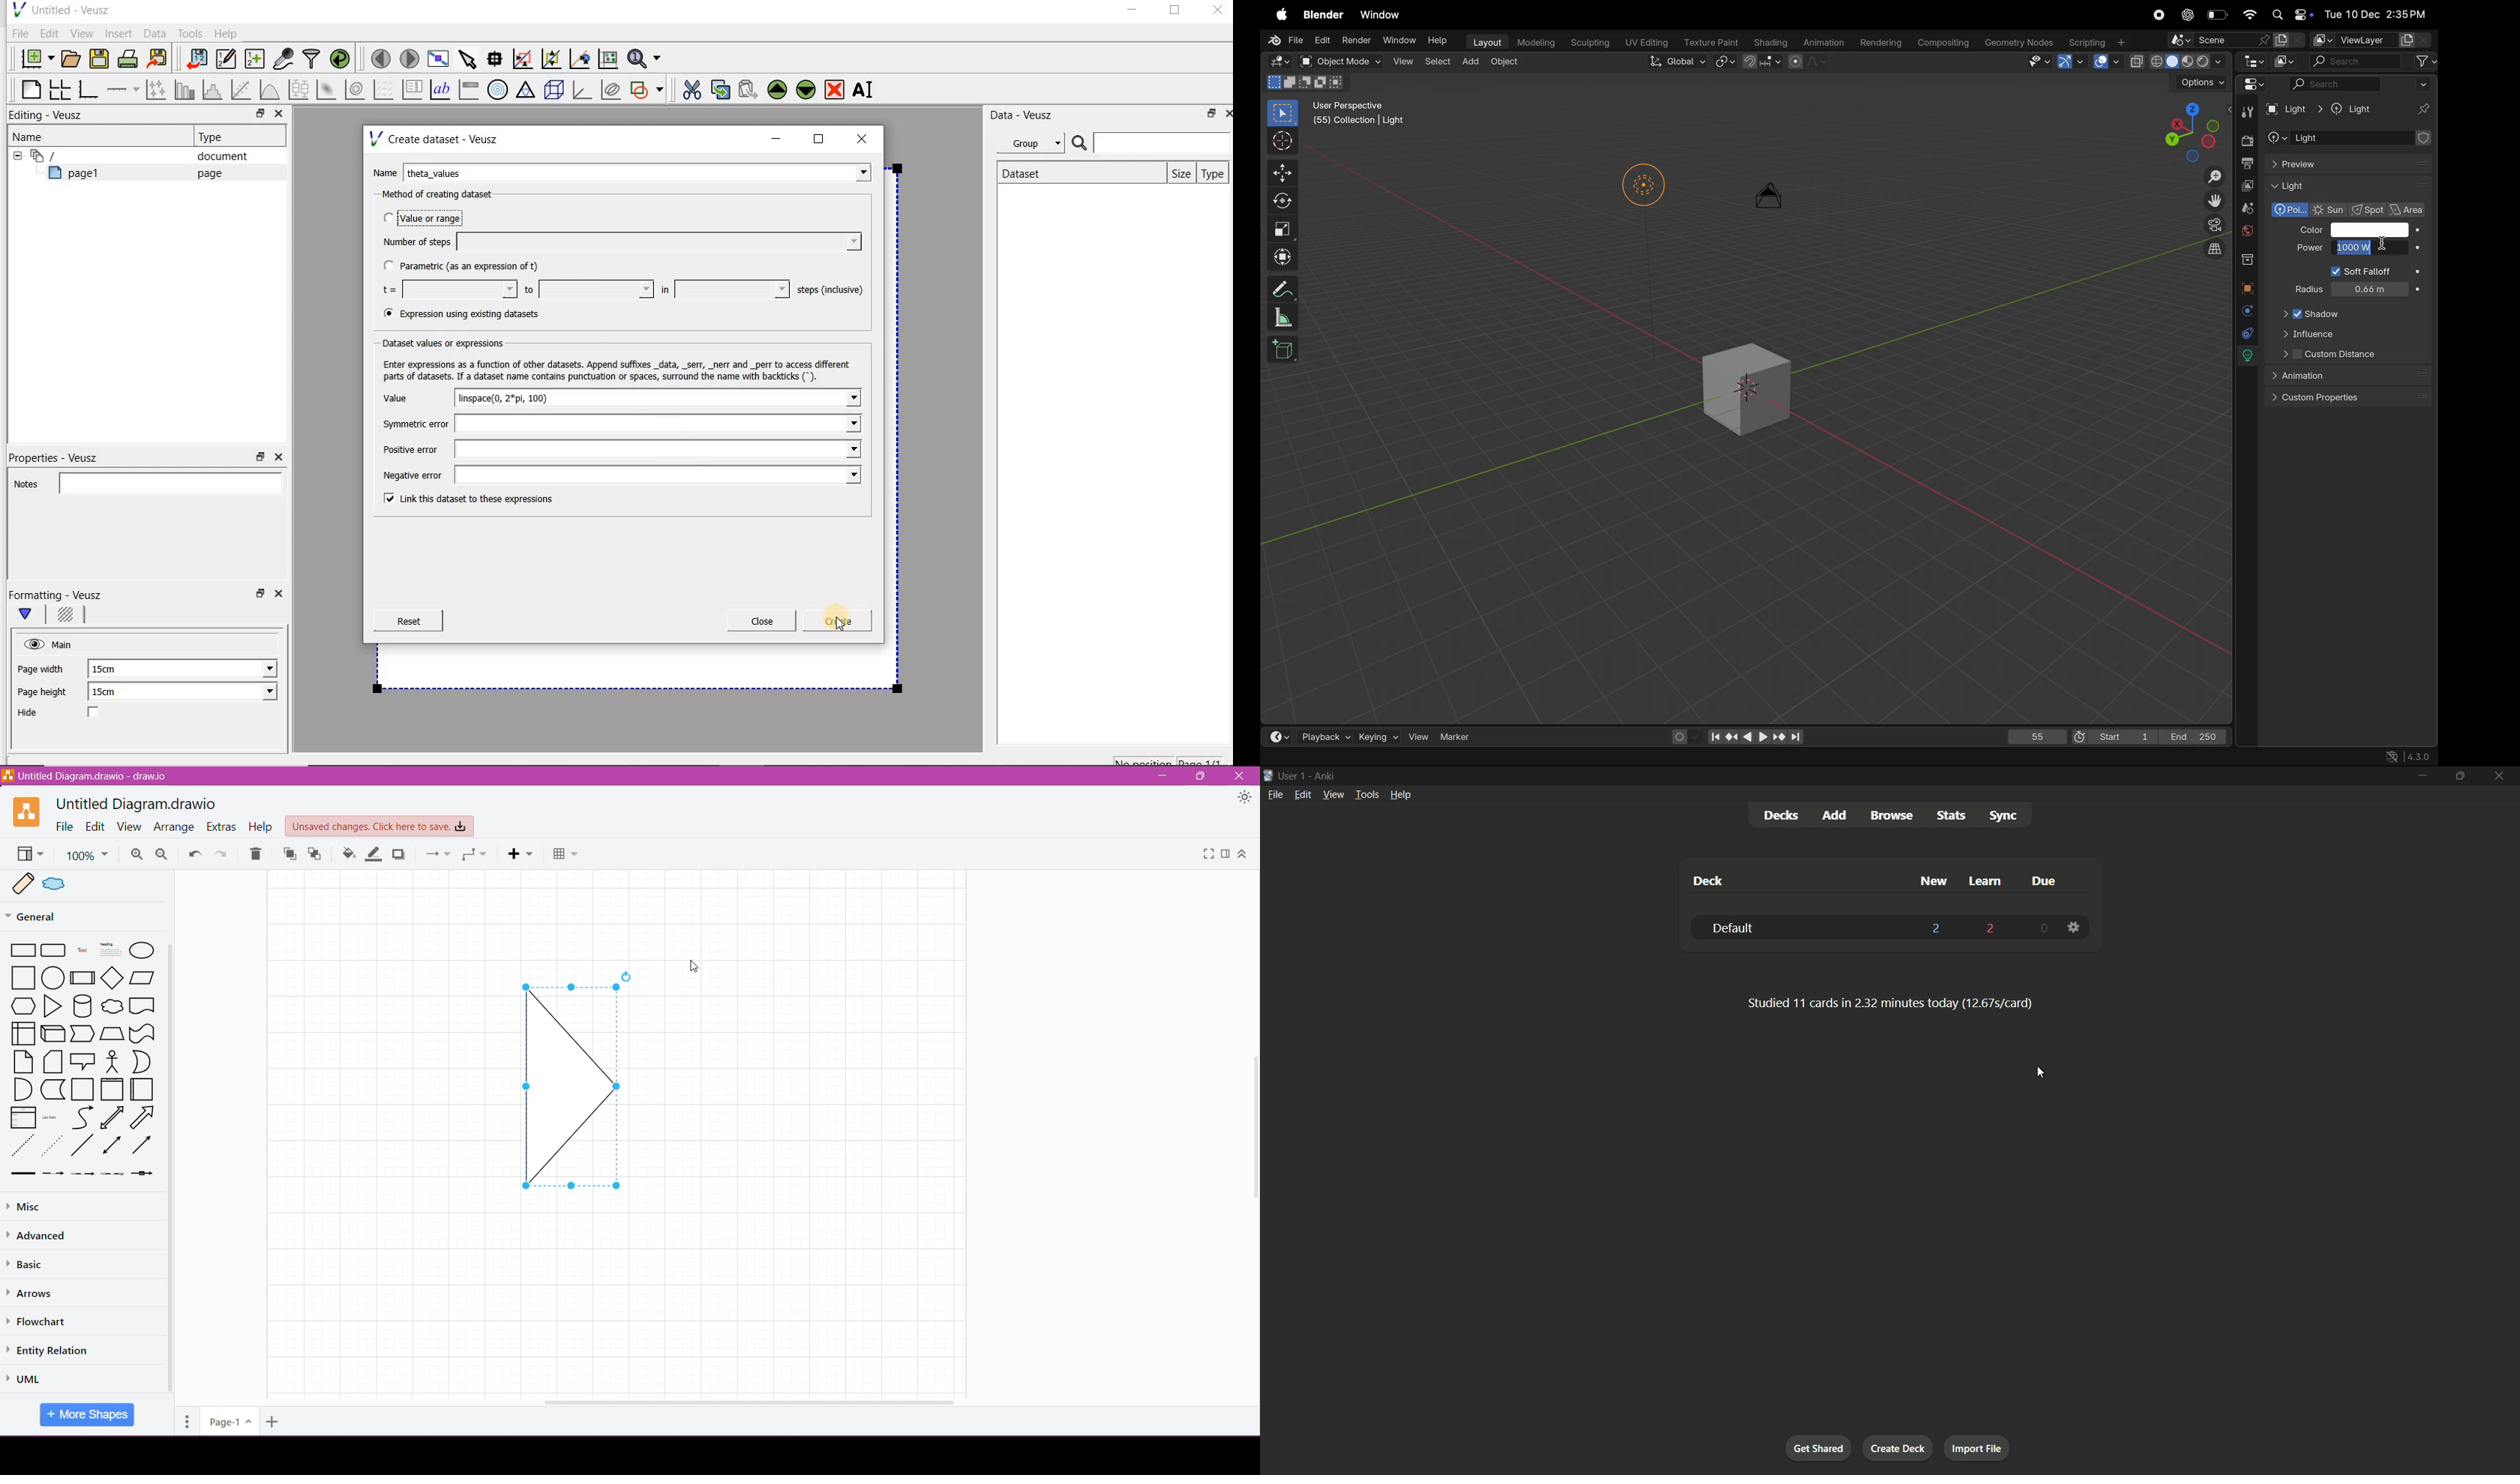 This screenshot has height=1484, width=2520. I want to click on time, so click(1284, 737).